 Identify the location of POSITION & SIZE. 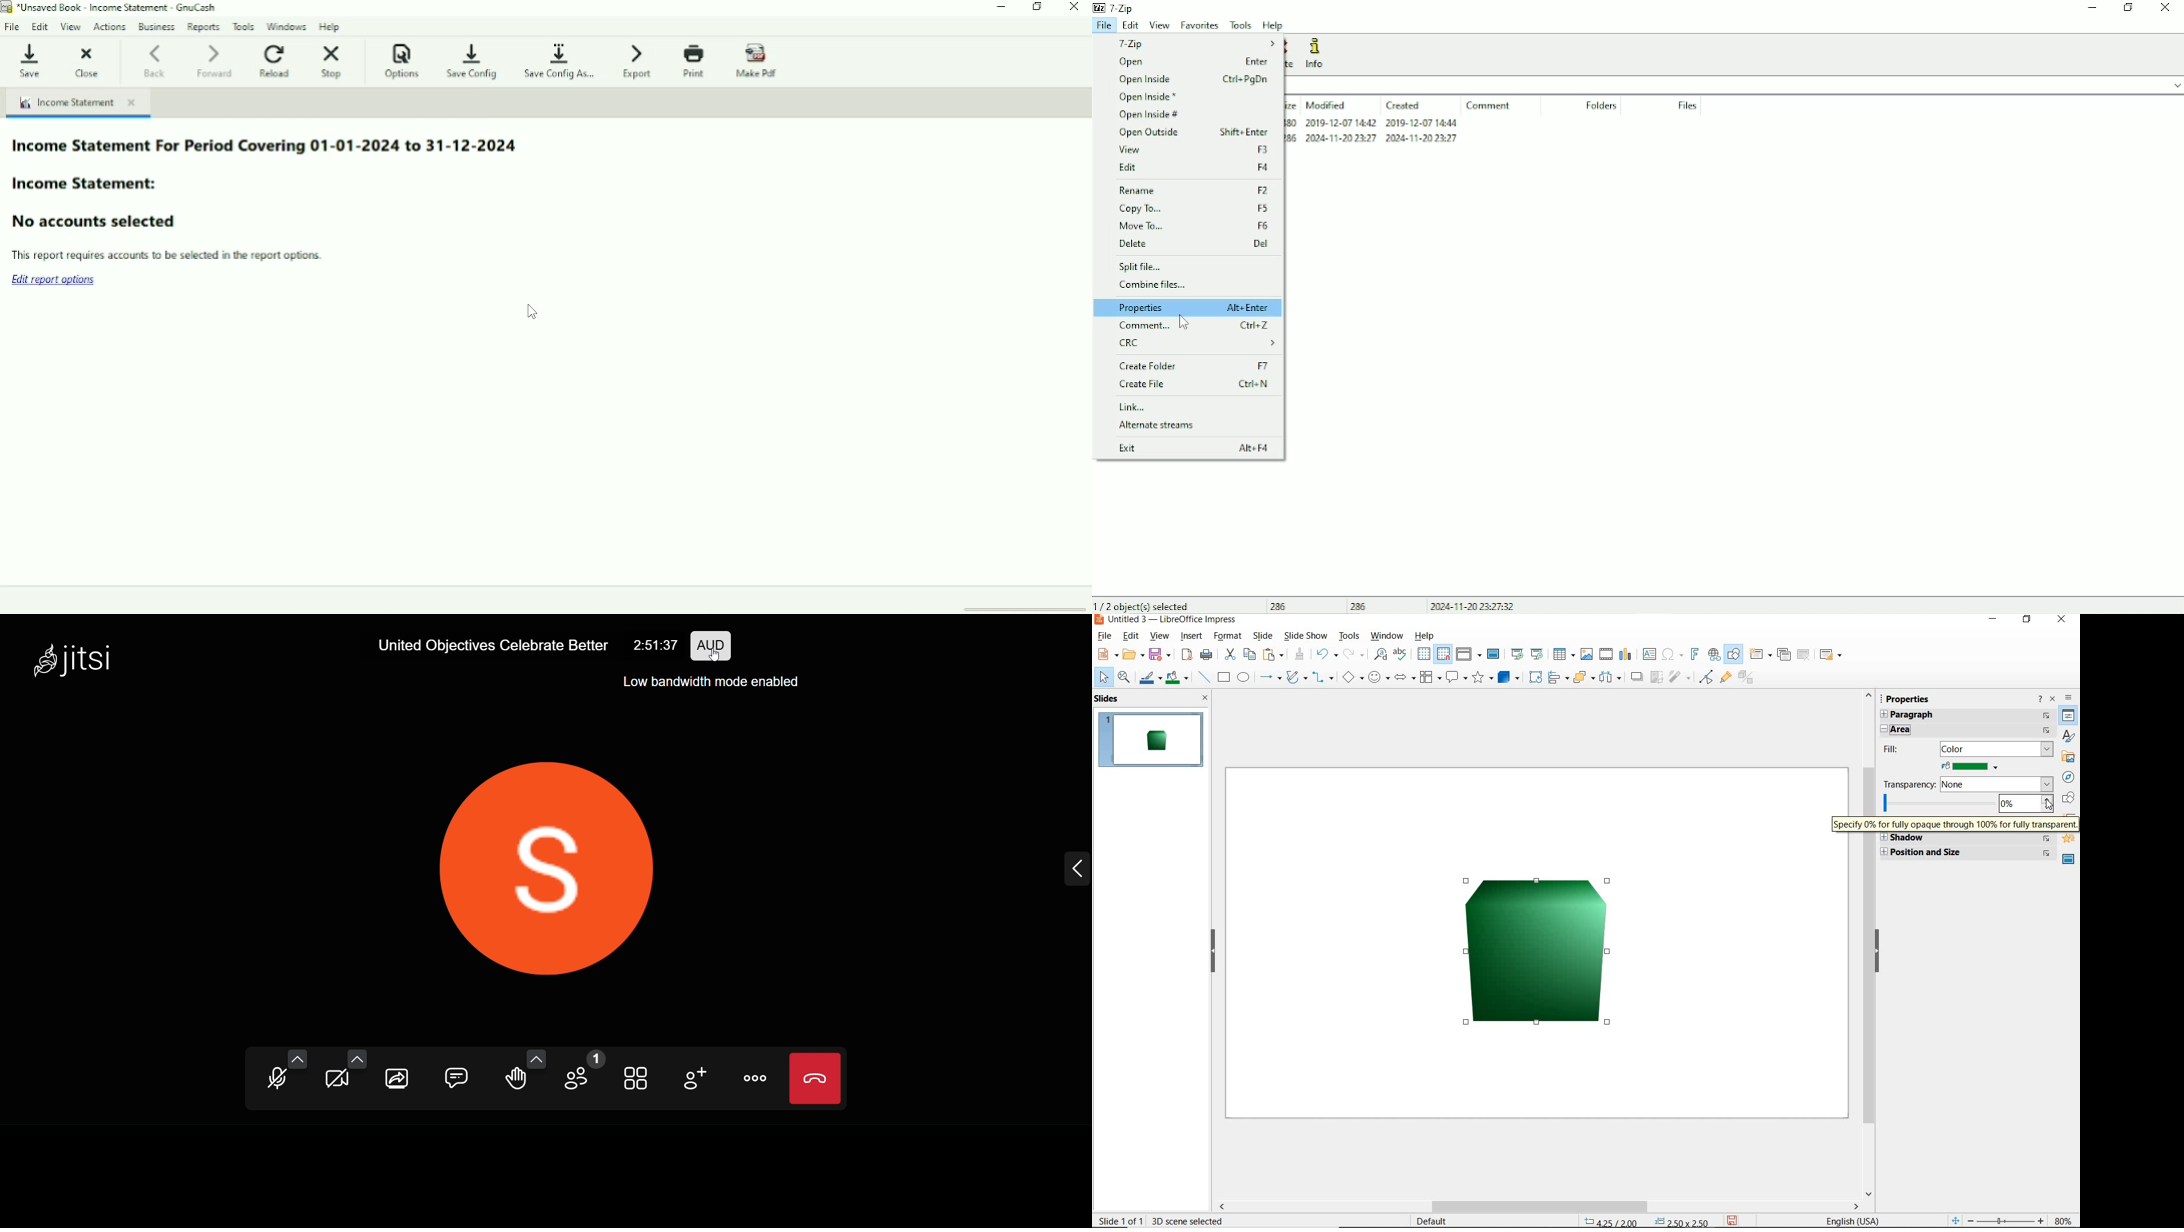
(1969, 852).